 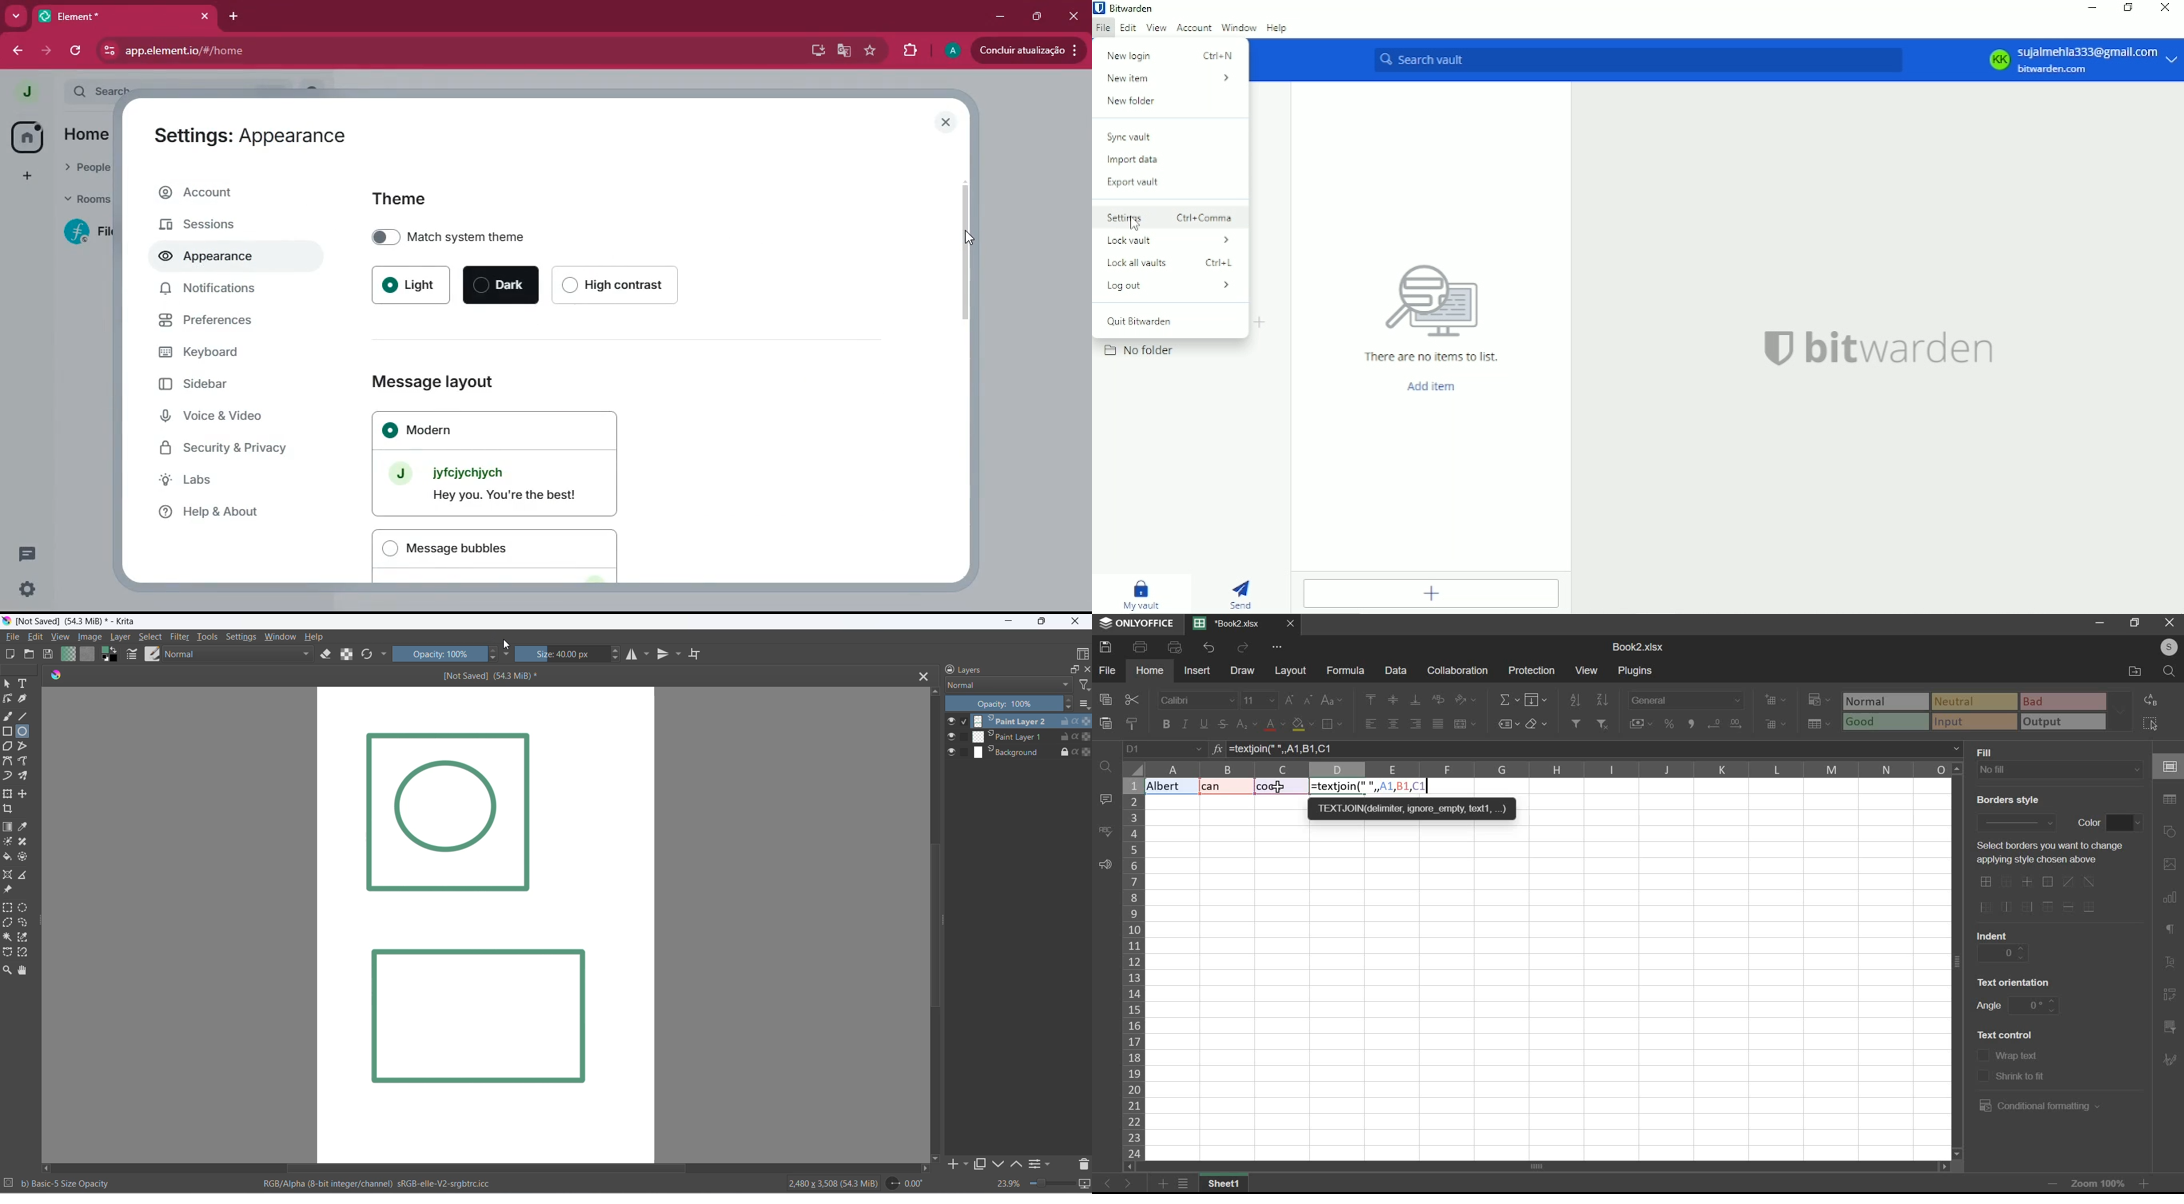 I want to click on indent, so click(x=2003, y=953).